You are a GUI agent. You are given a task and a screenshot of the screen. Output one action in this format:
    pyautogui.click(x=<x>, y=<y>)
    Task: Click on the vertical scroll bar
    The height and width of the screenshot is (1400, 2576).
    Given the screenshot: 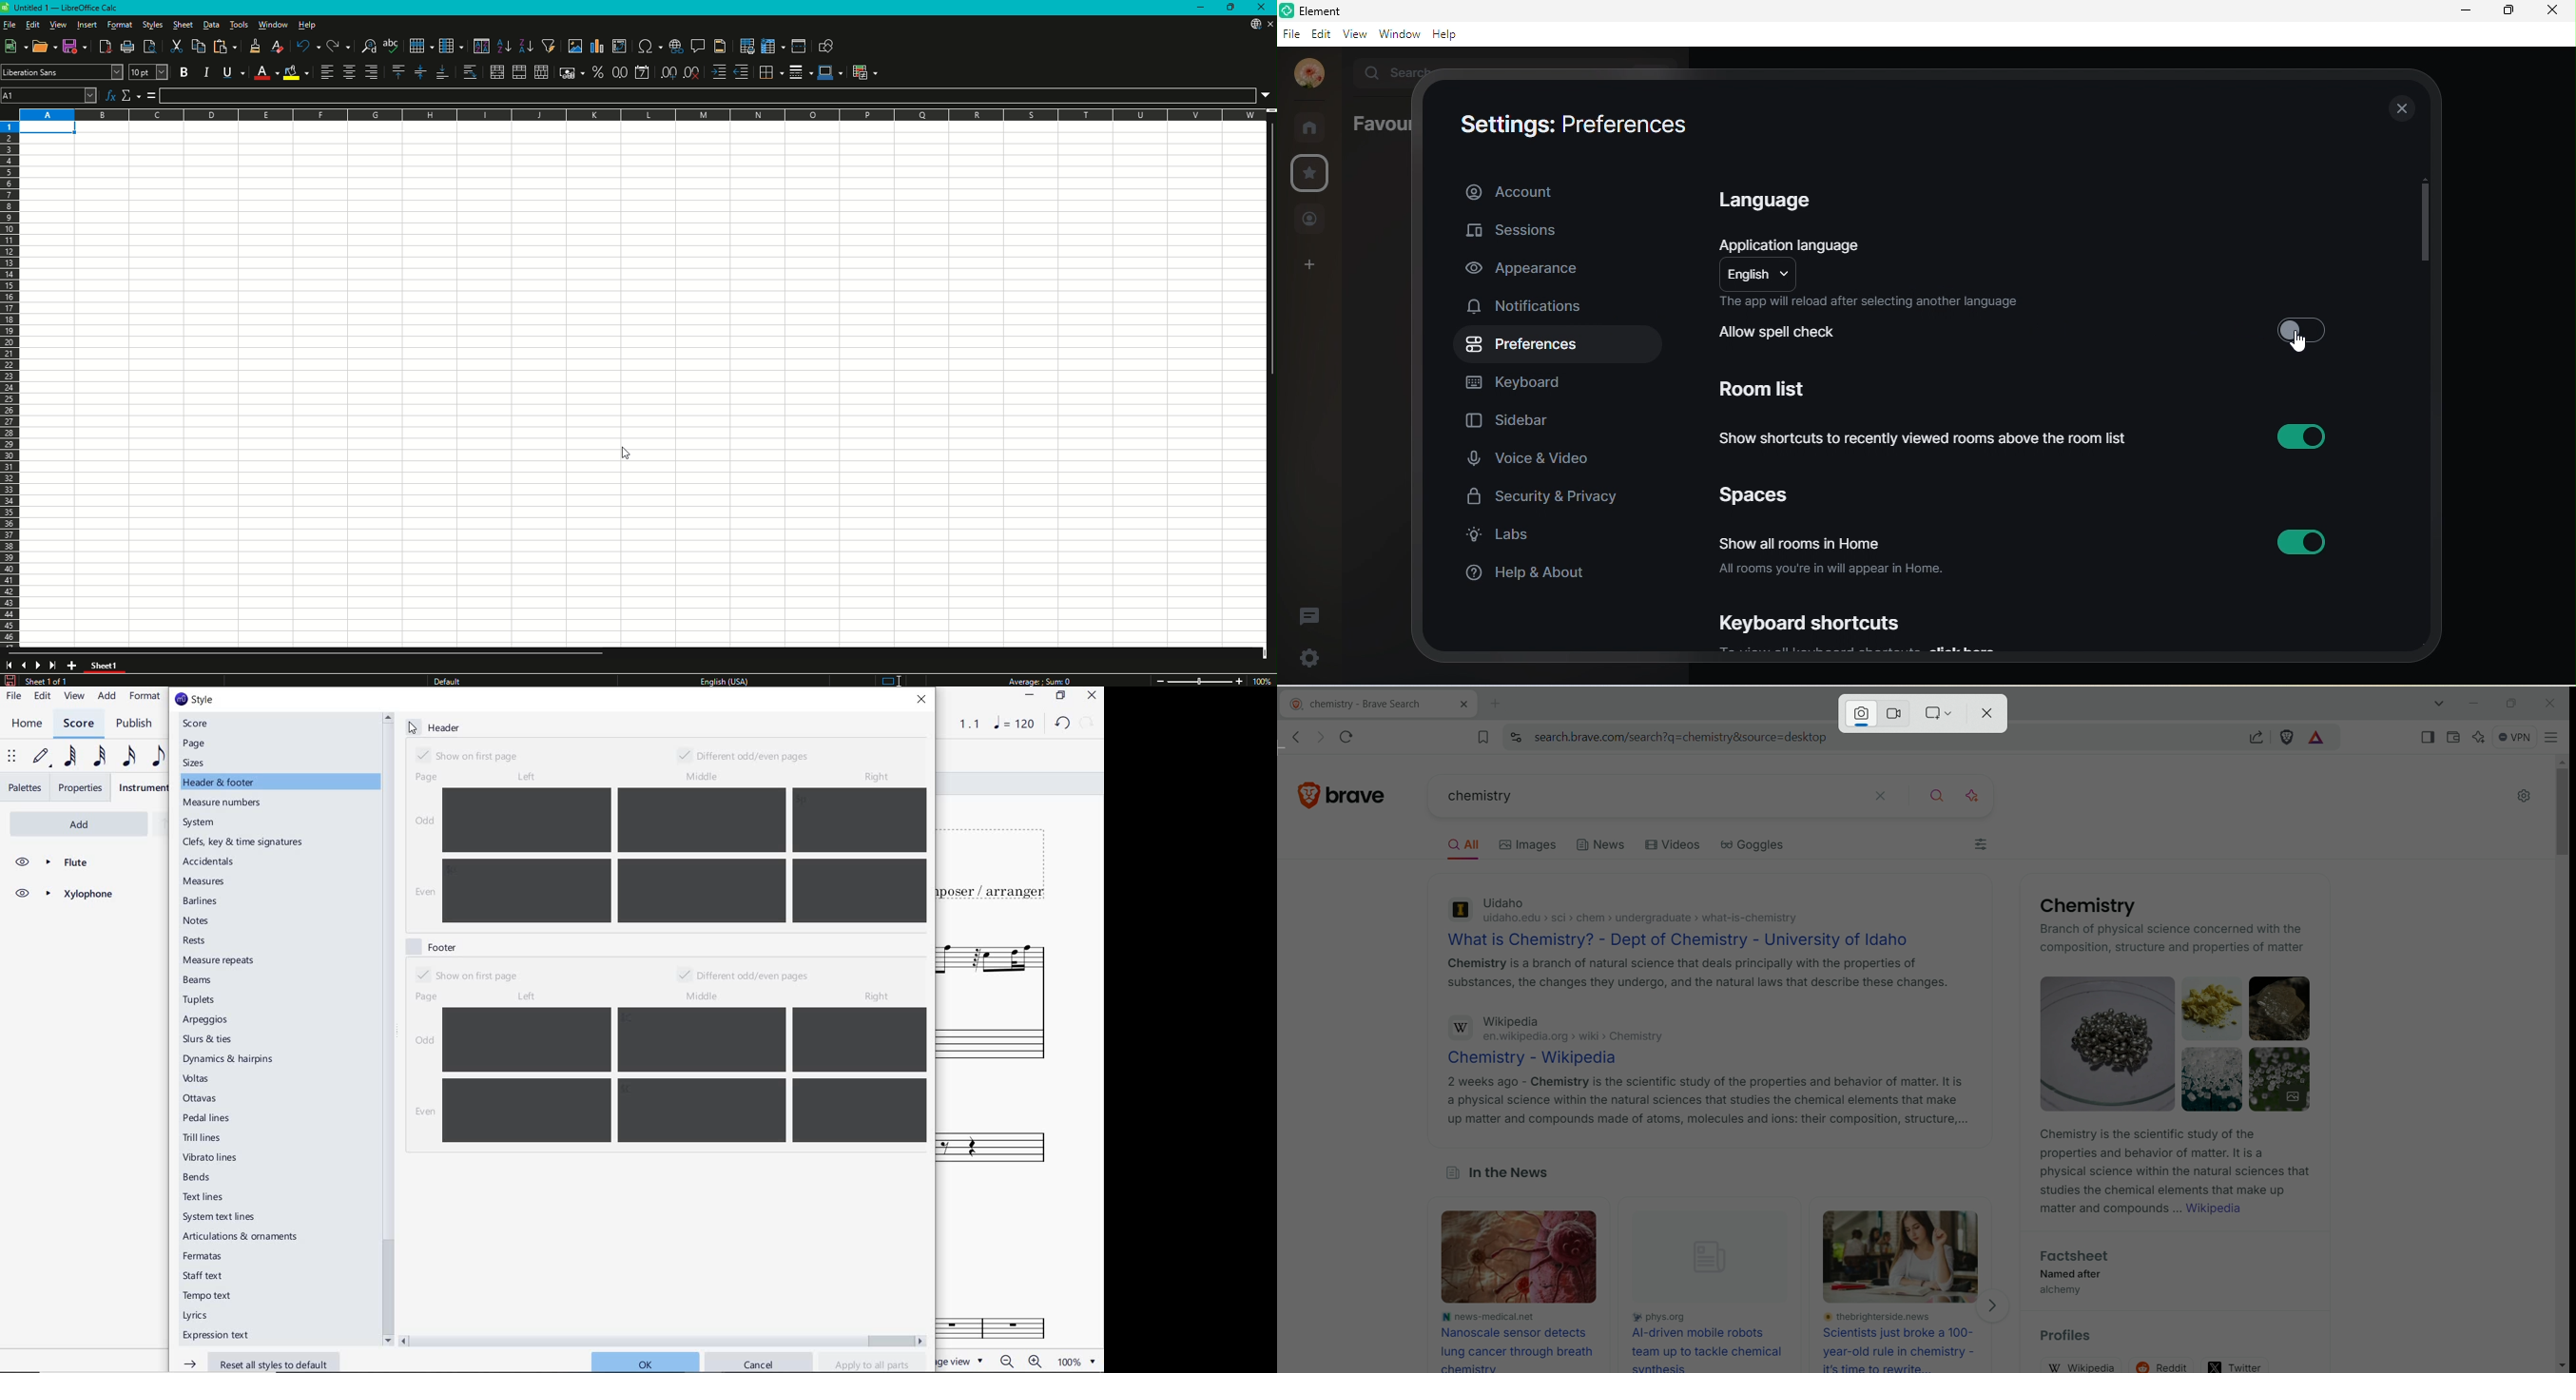 What is the action you would take?
    pyautogui.click(x=2427, y=223)
    